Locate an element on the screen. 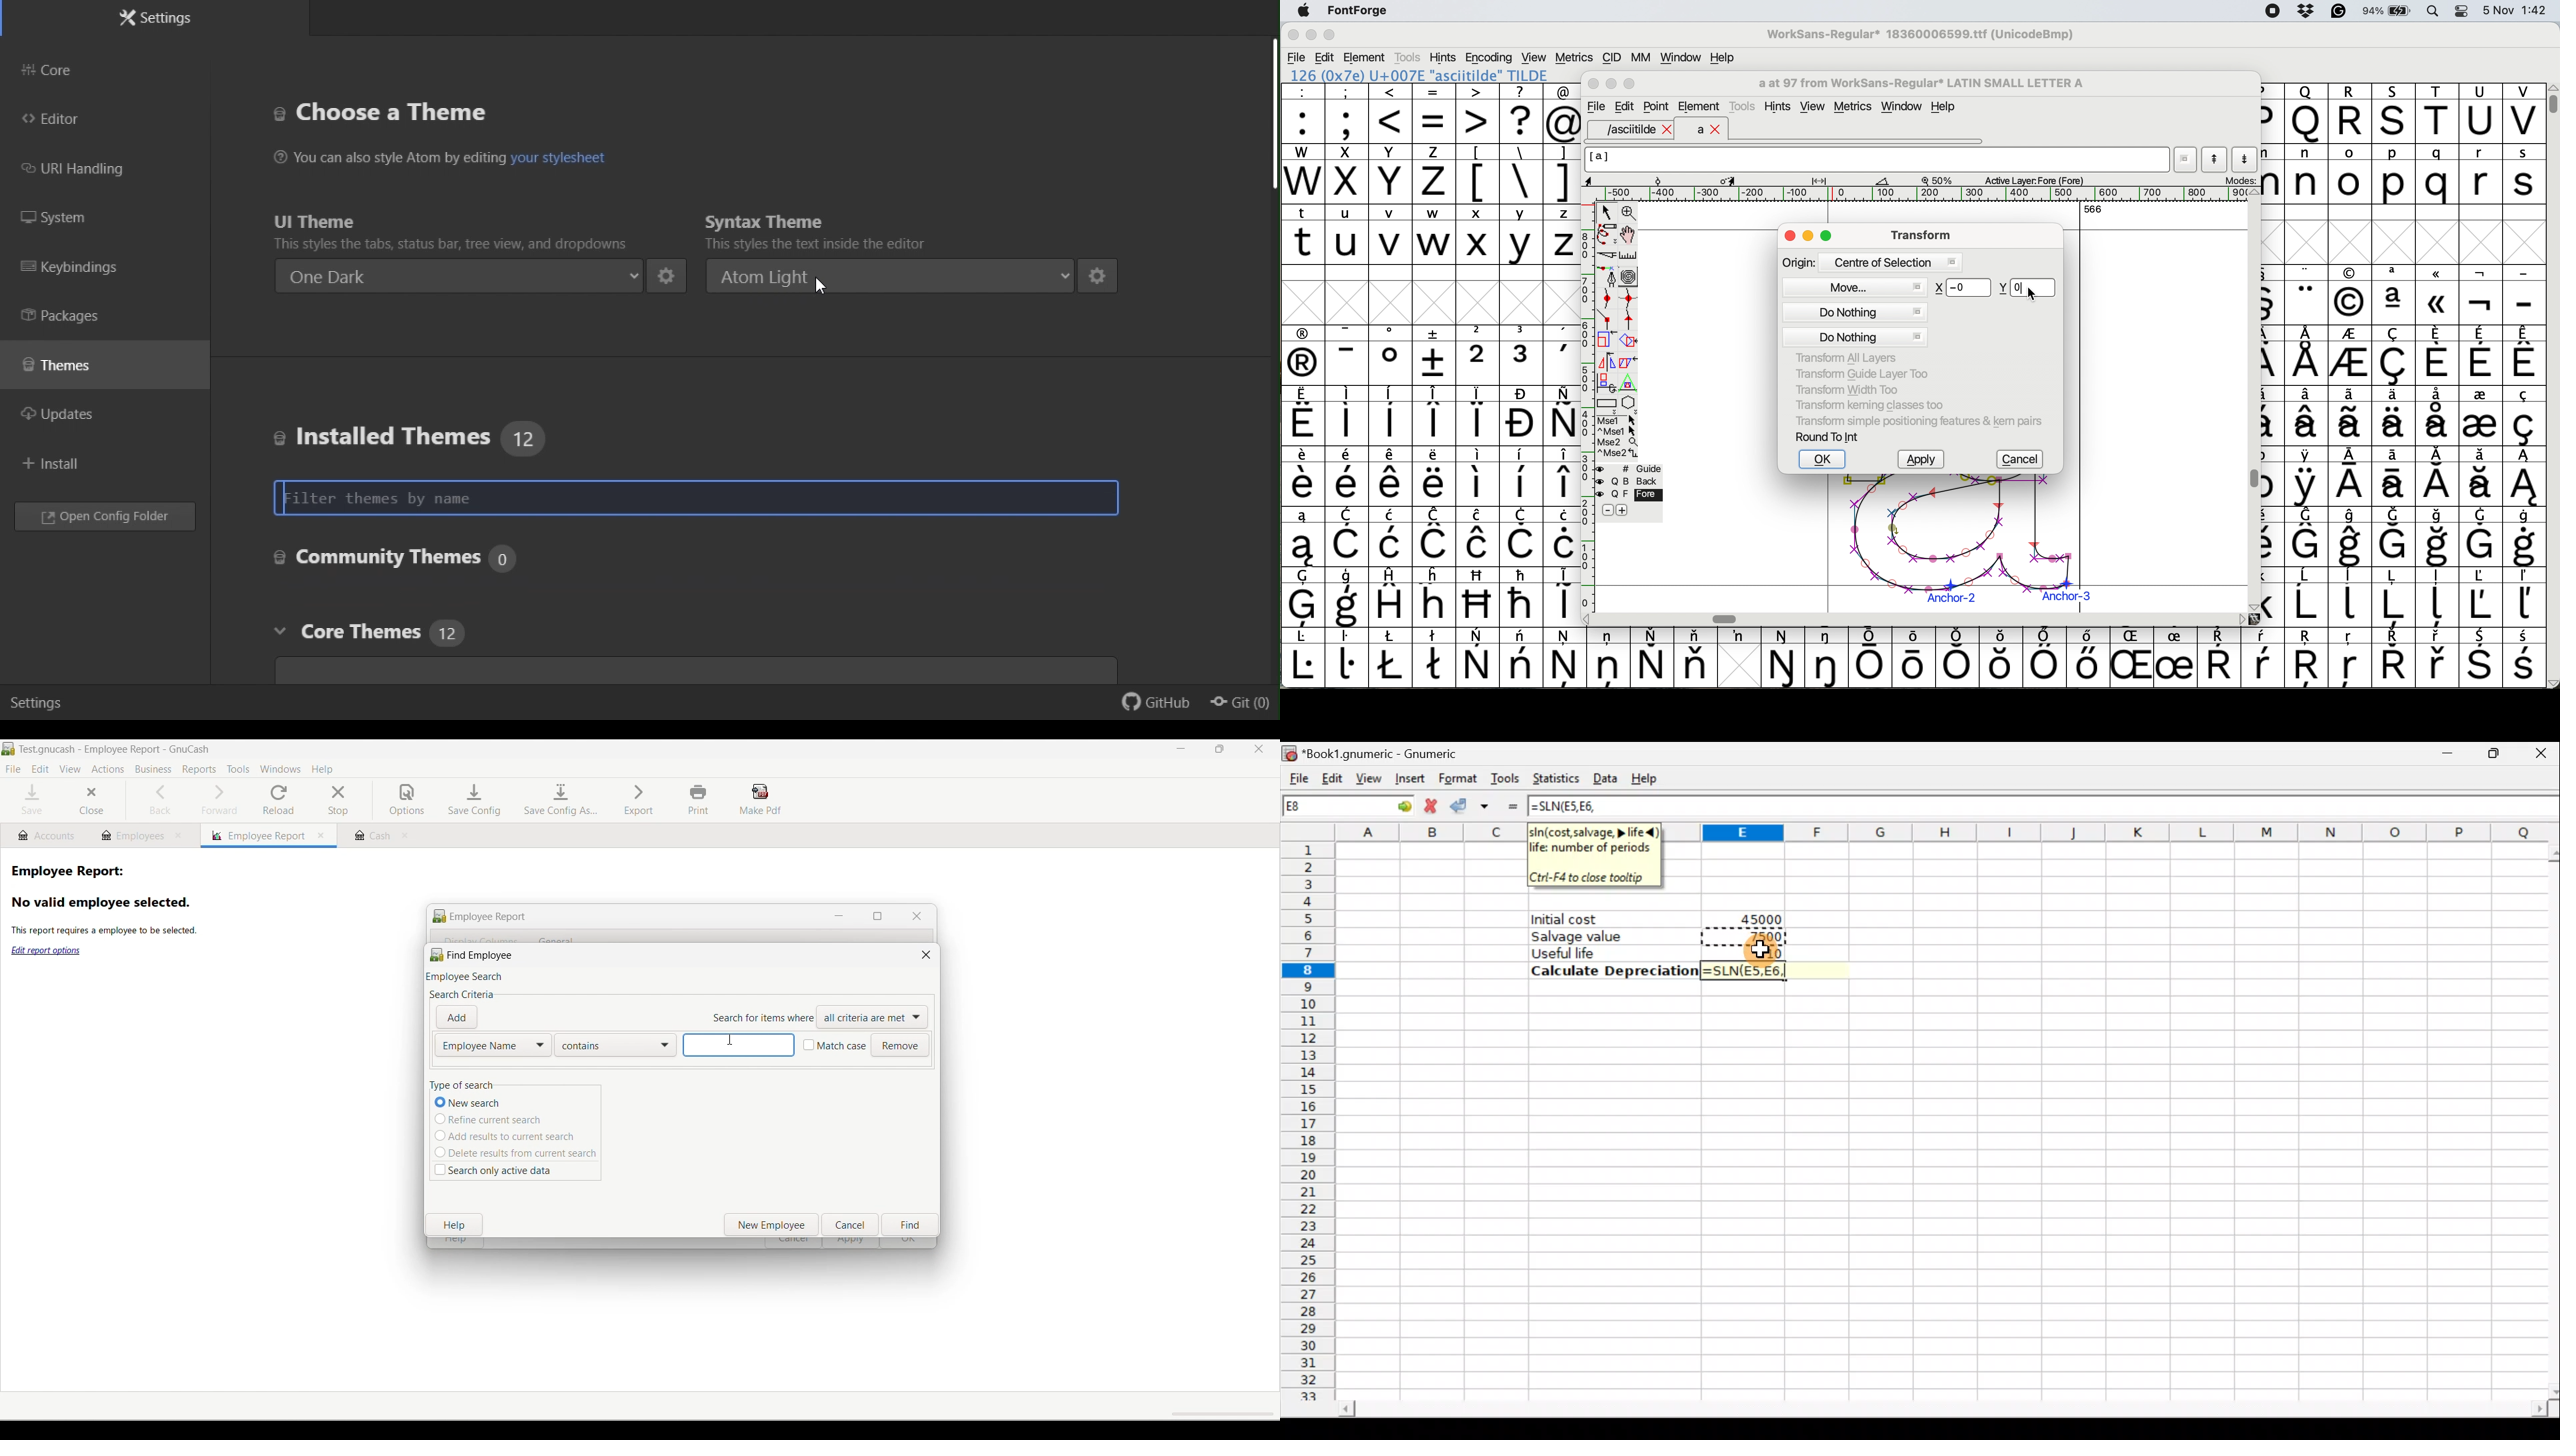 The width and height of the screenshot is (2576, 1456). settings is located at coordinates (667, 276).